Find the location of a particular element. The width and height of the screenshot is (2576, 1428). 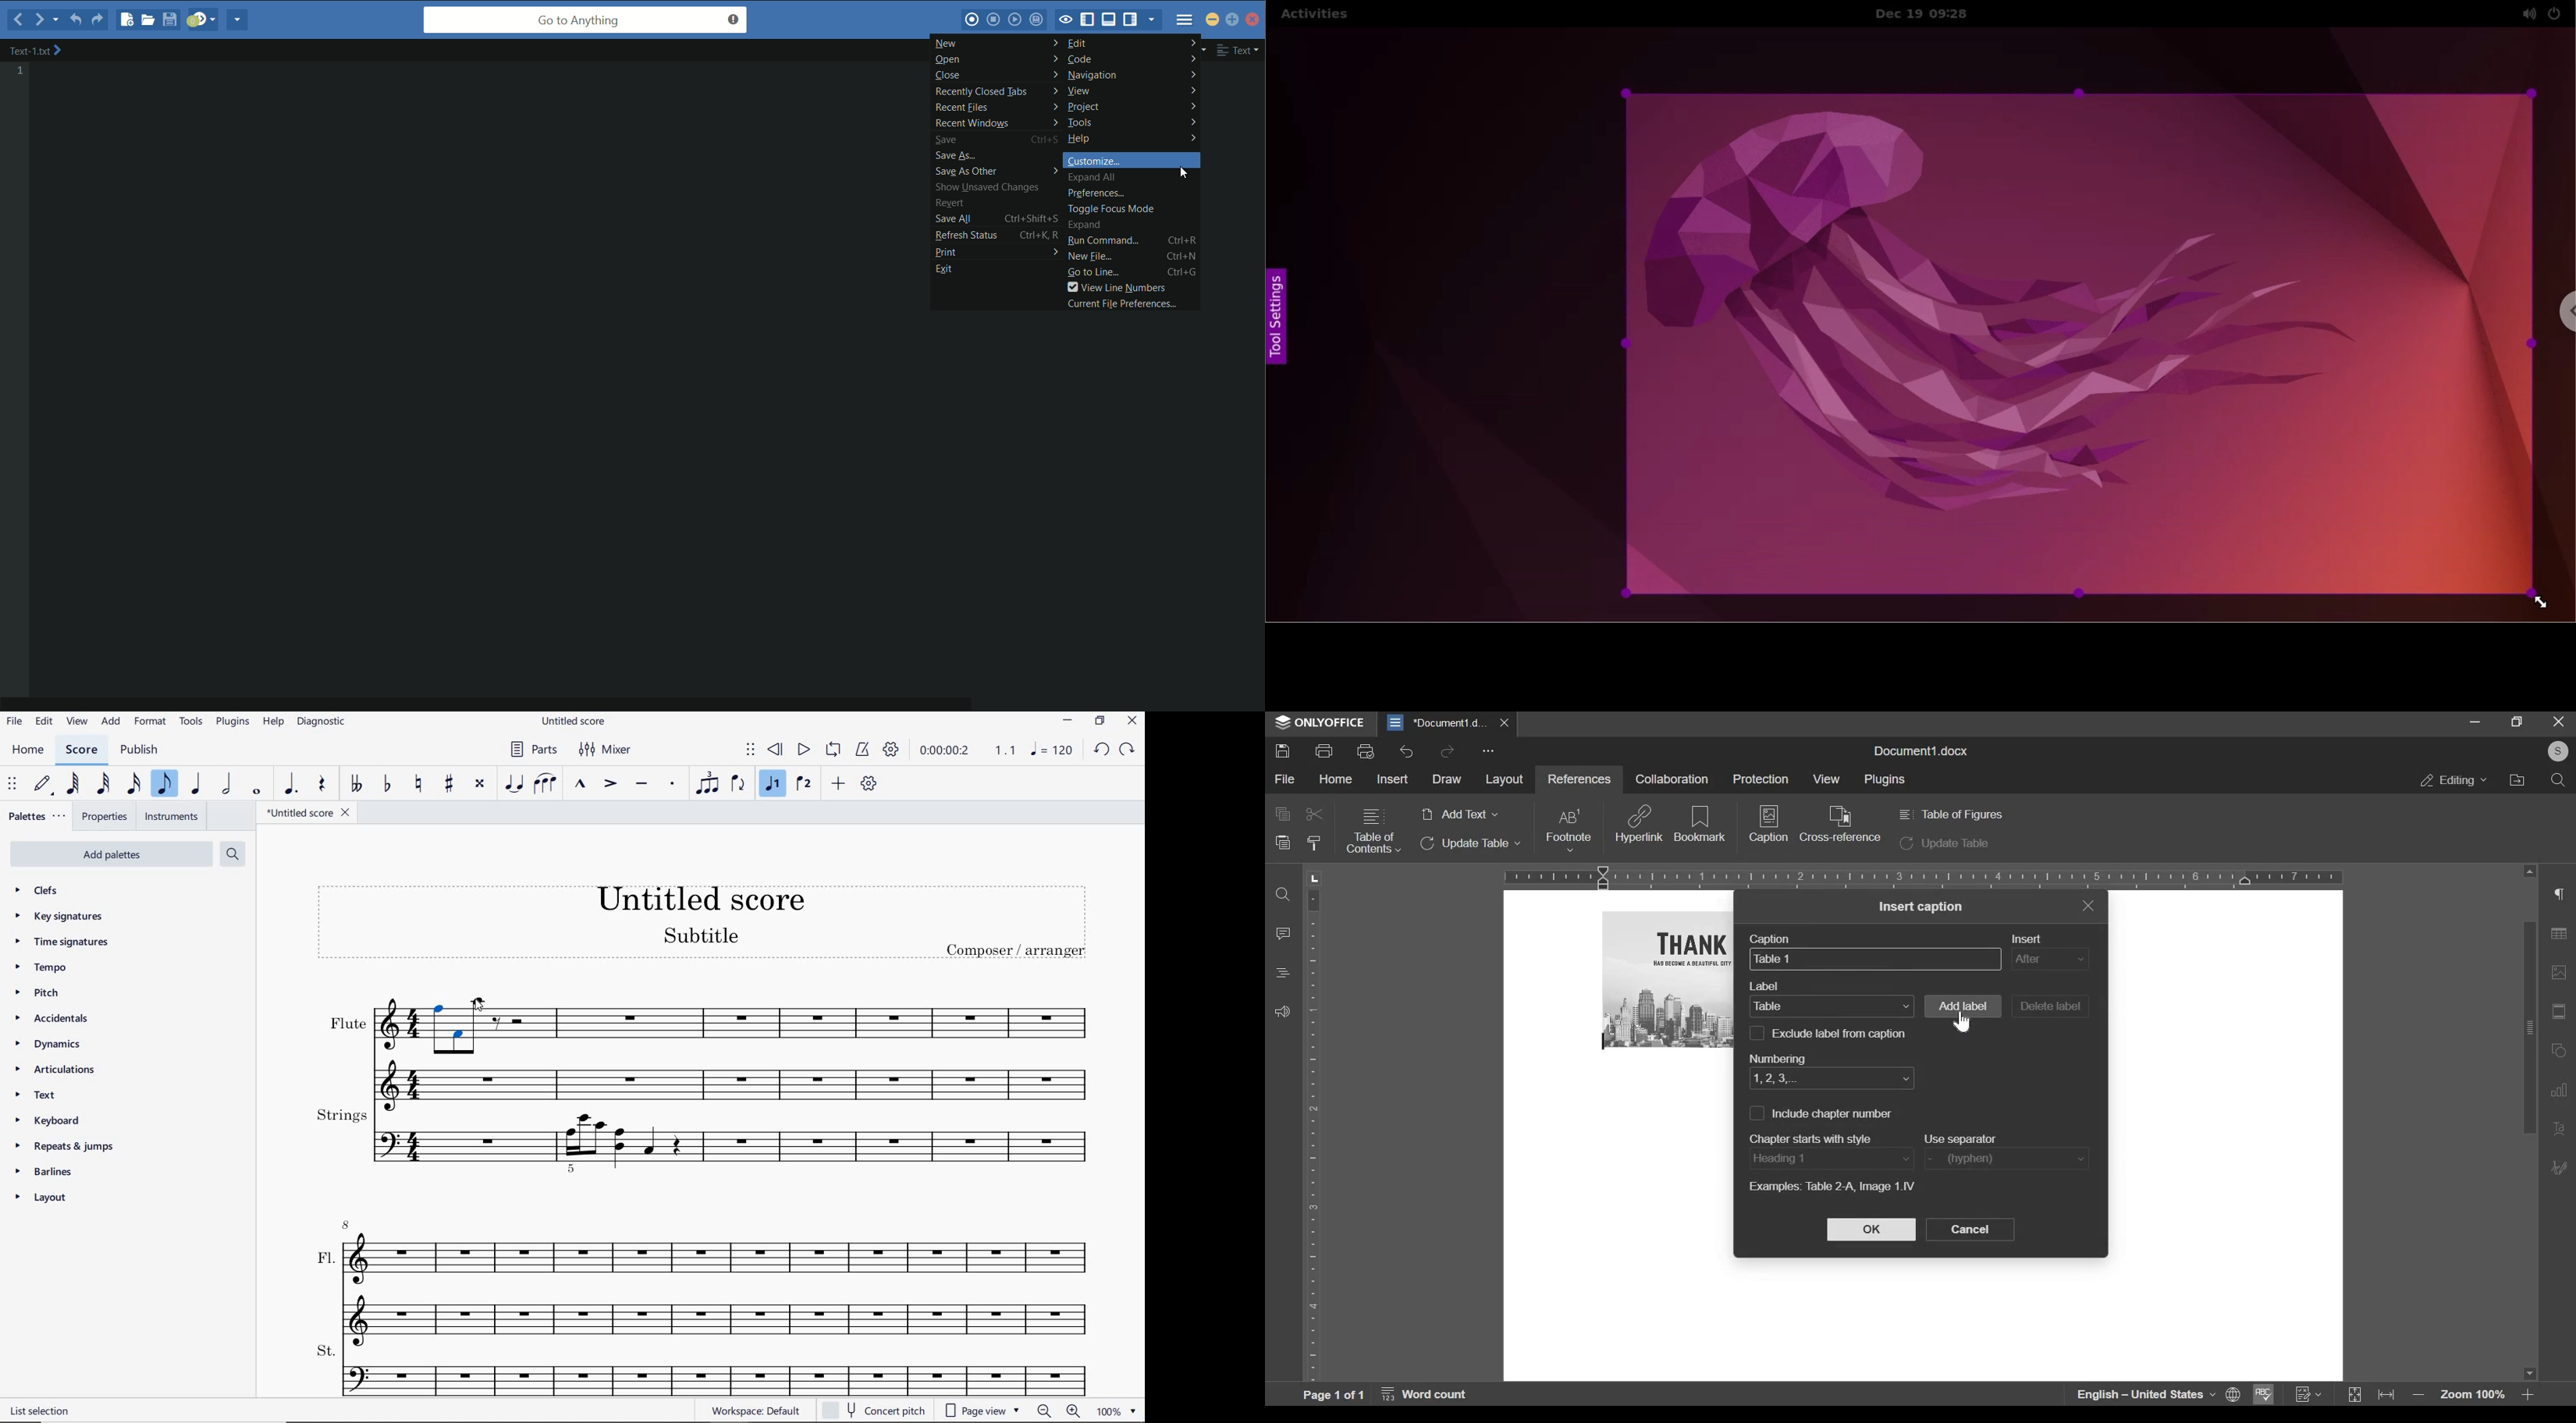

EIGHTH NOTE is located at coordinates (165, 784).